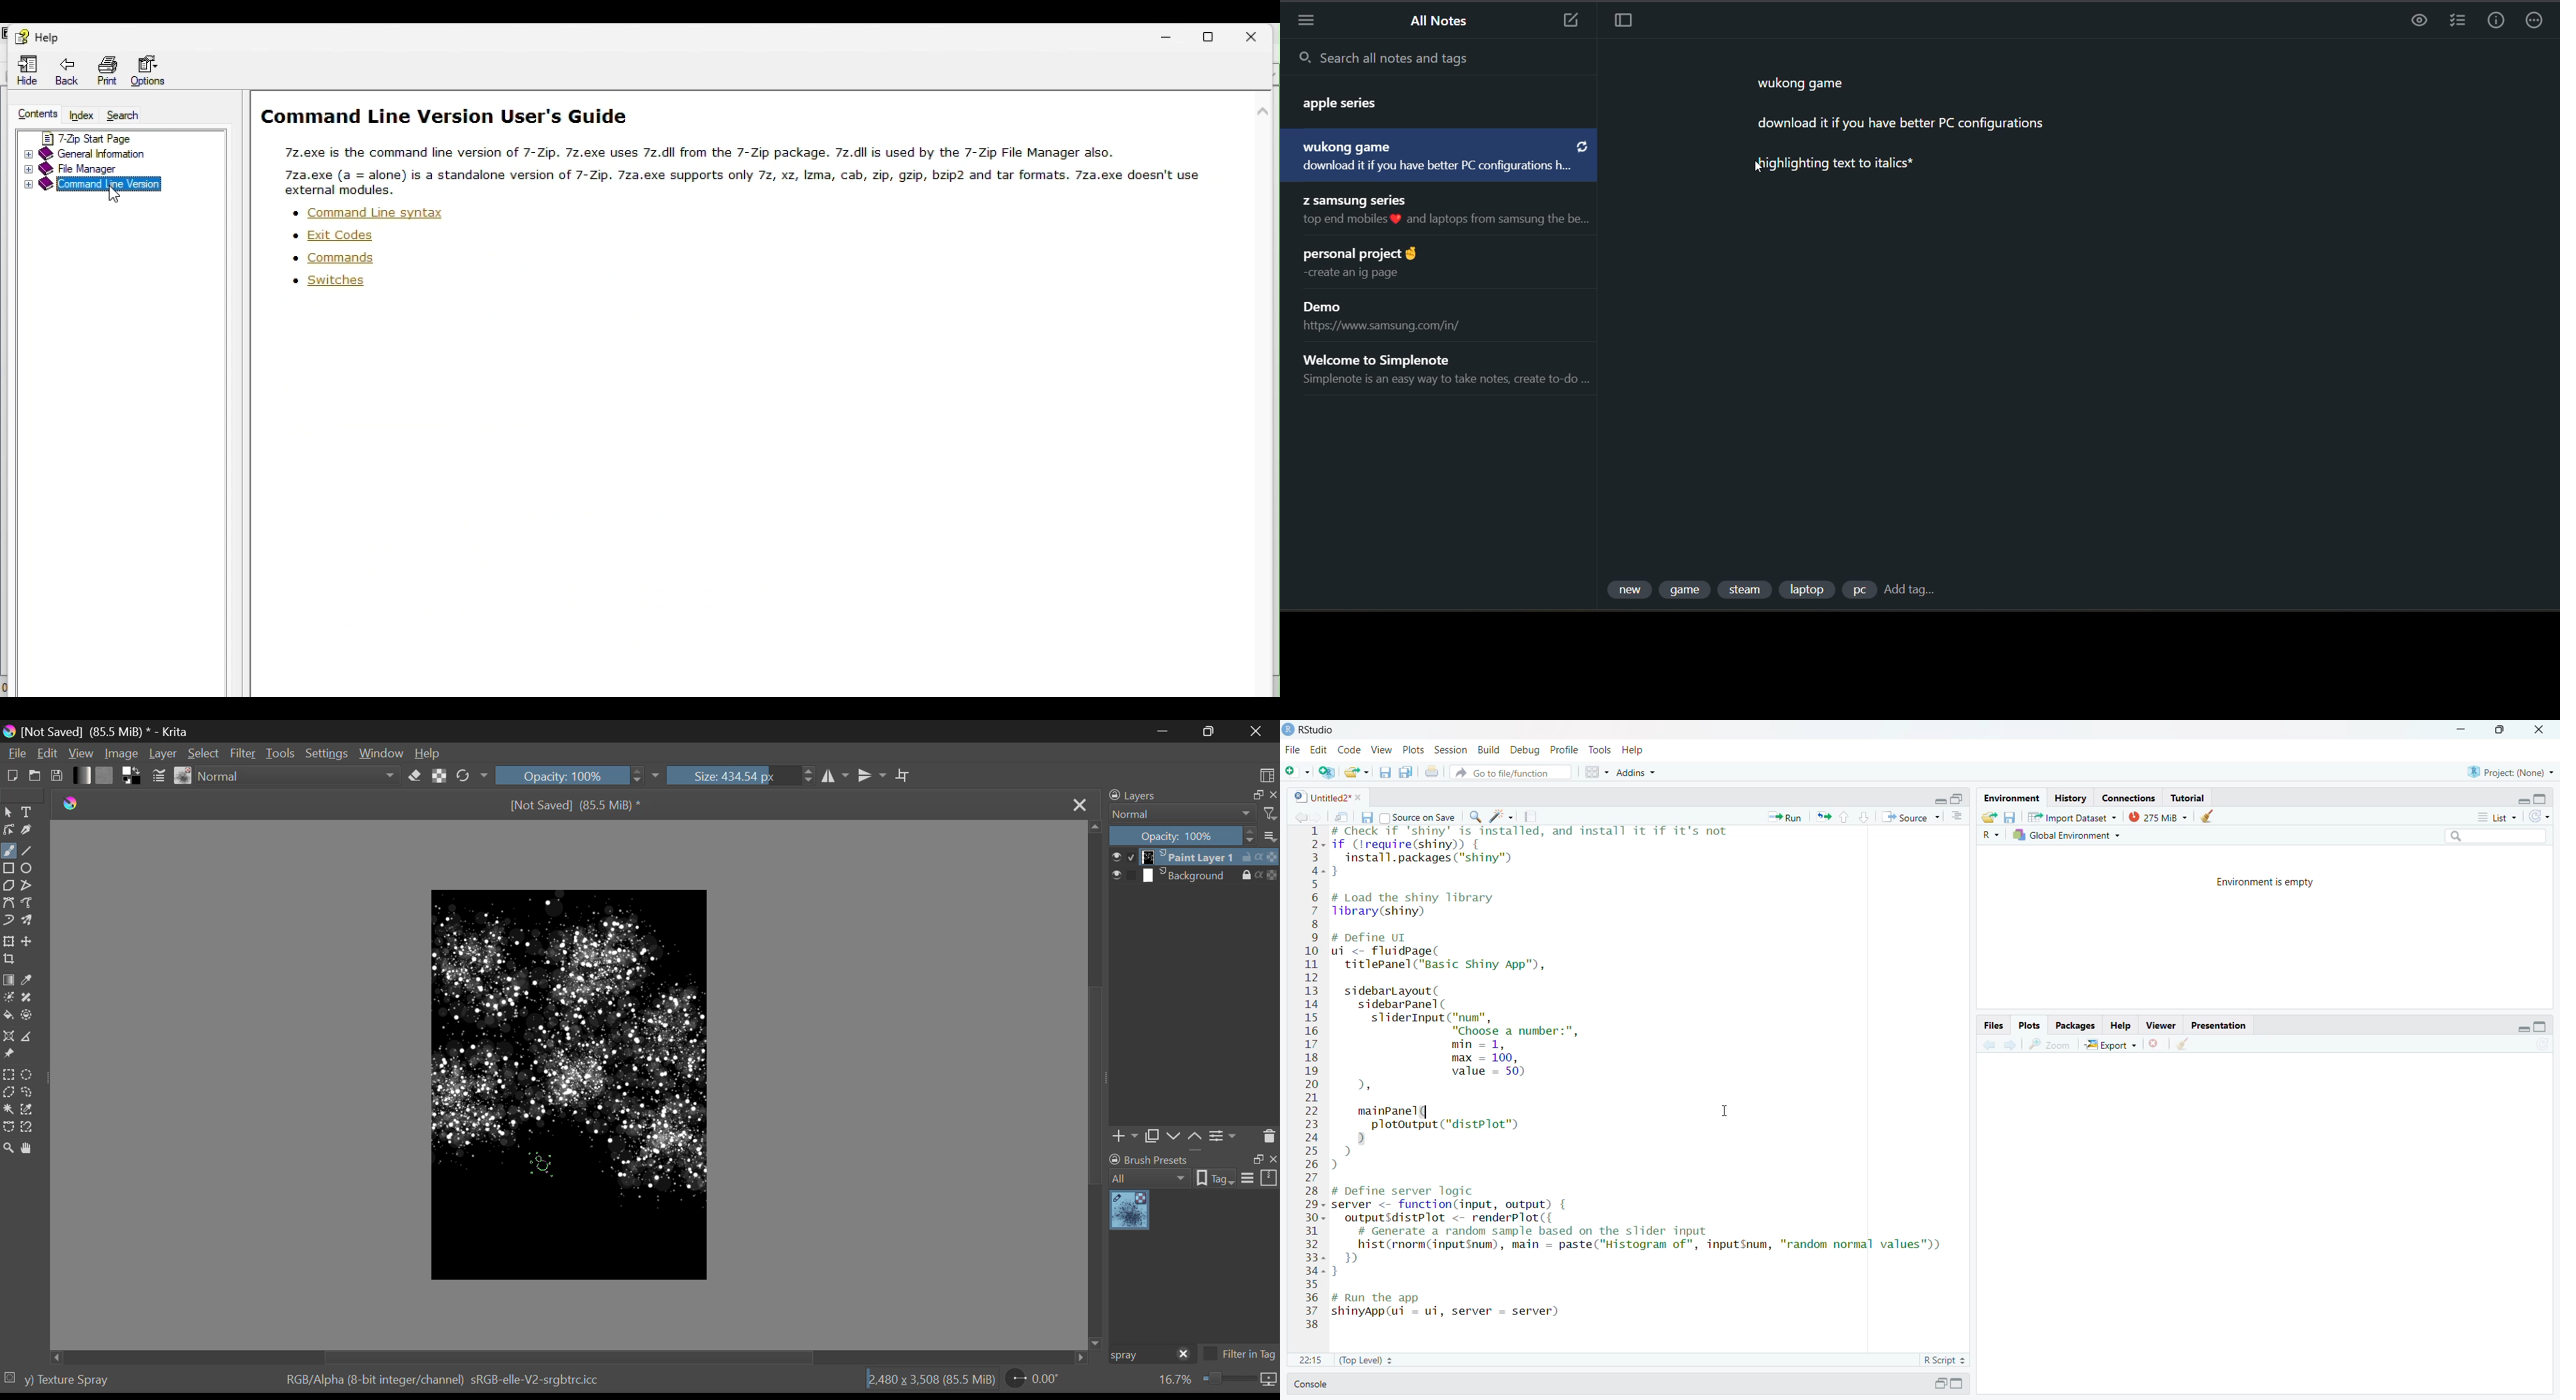 This screenshot has width=2576, height=1400. Describe the element at coordinates (1306, 19) in the screenshot. I see `menu` at that location.